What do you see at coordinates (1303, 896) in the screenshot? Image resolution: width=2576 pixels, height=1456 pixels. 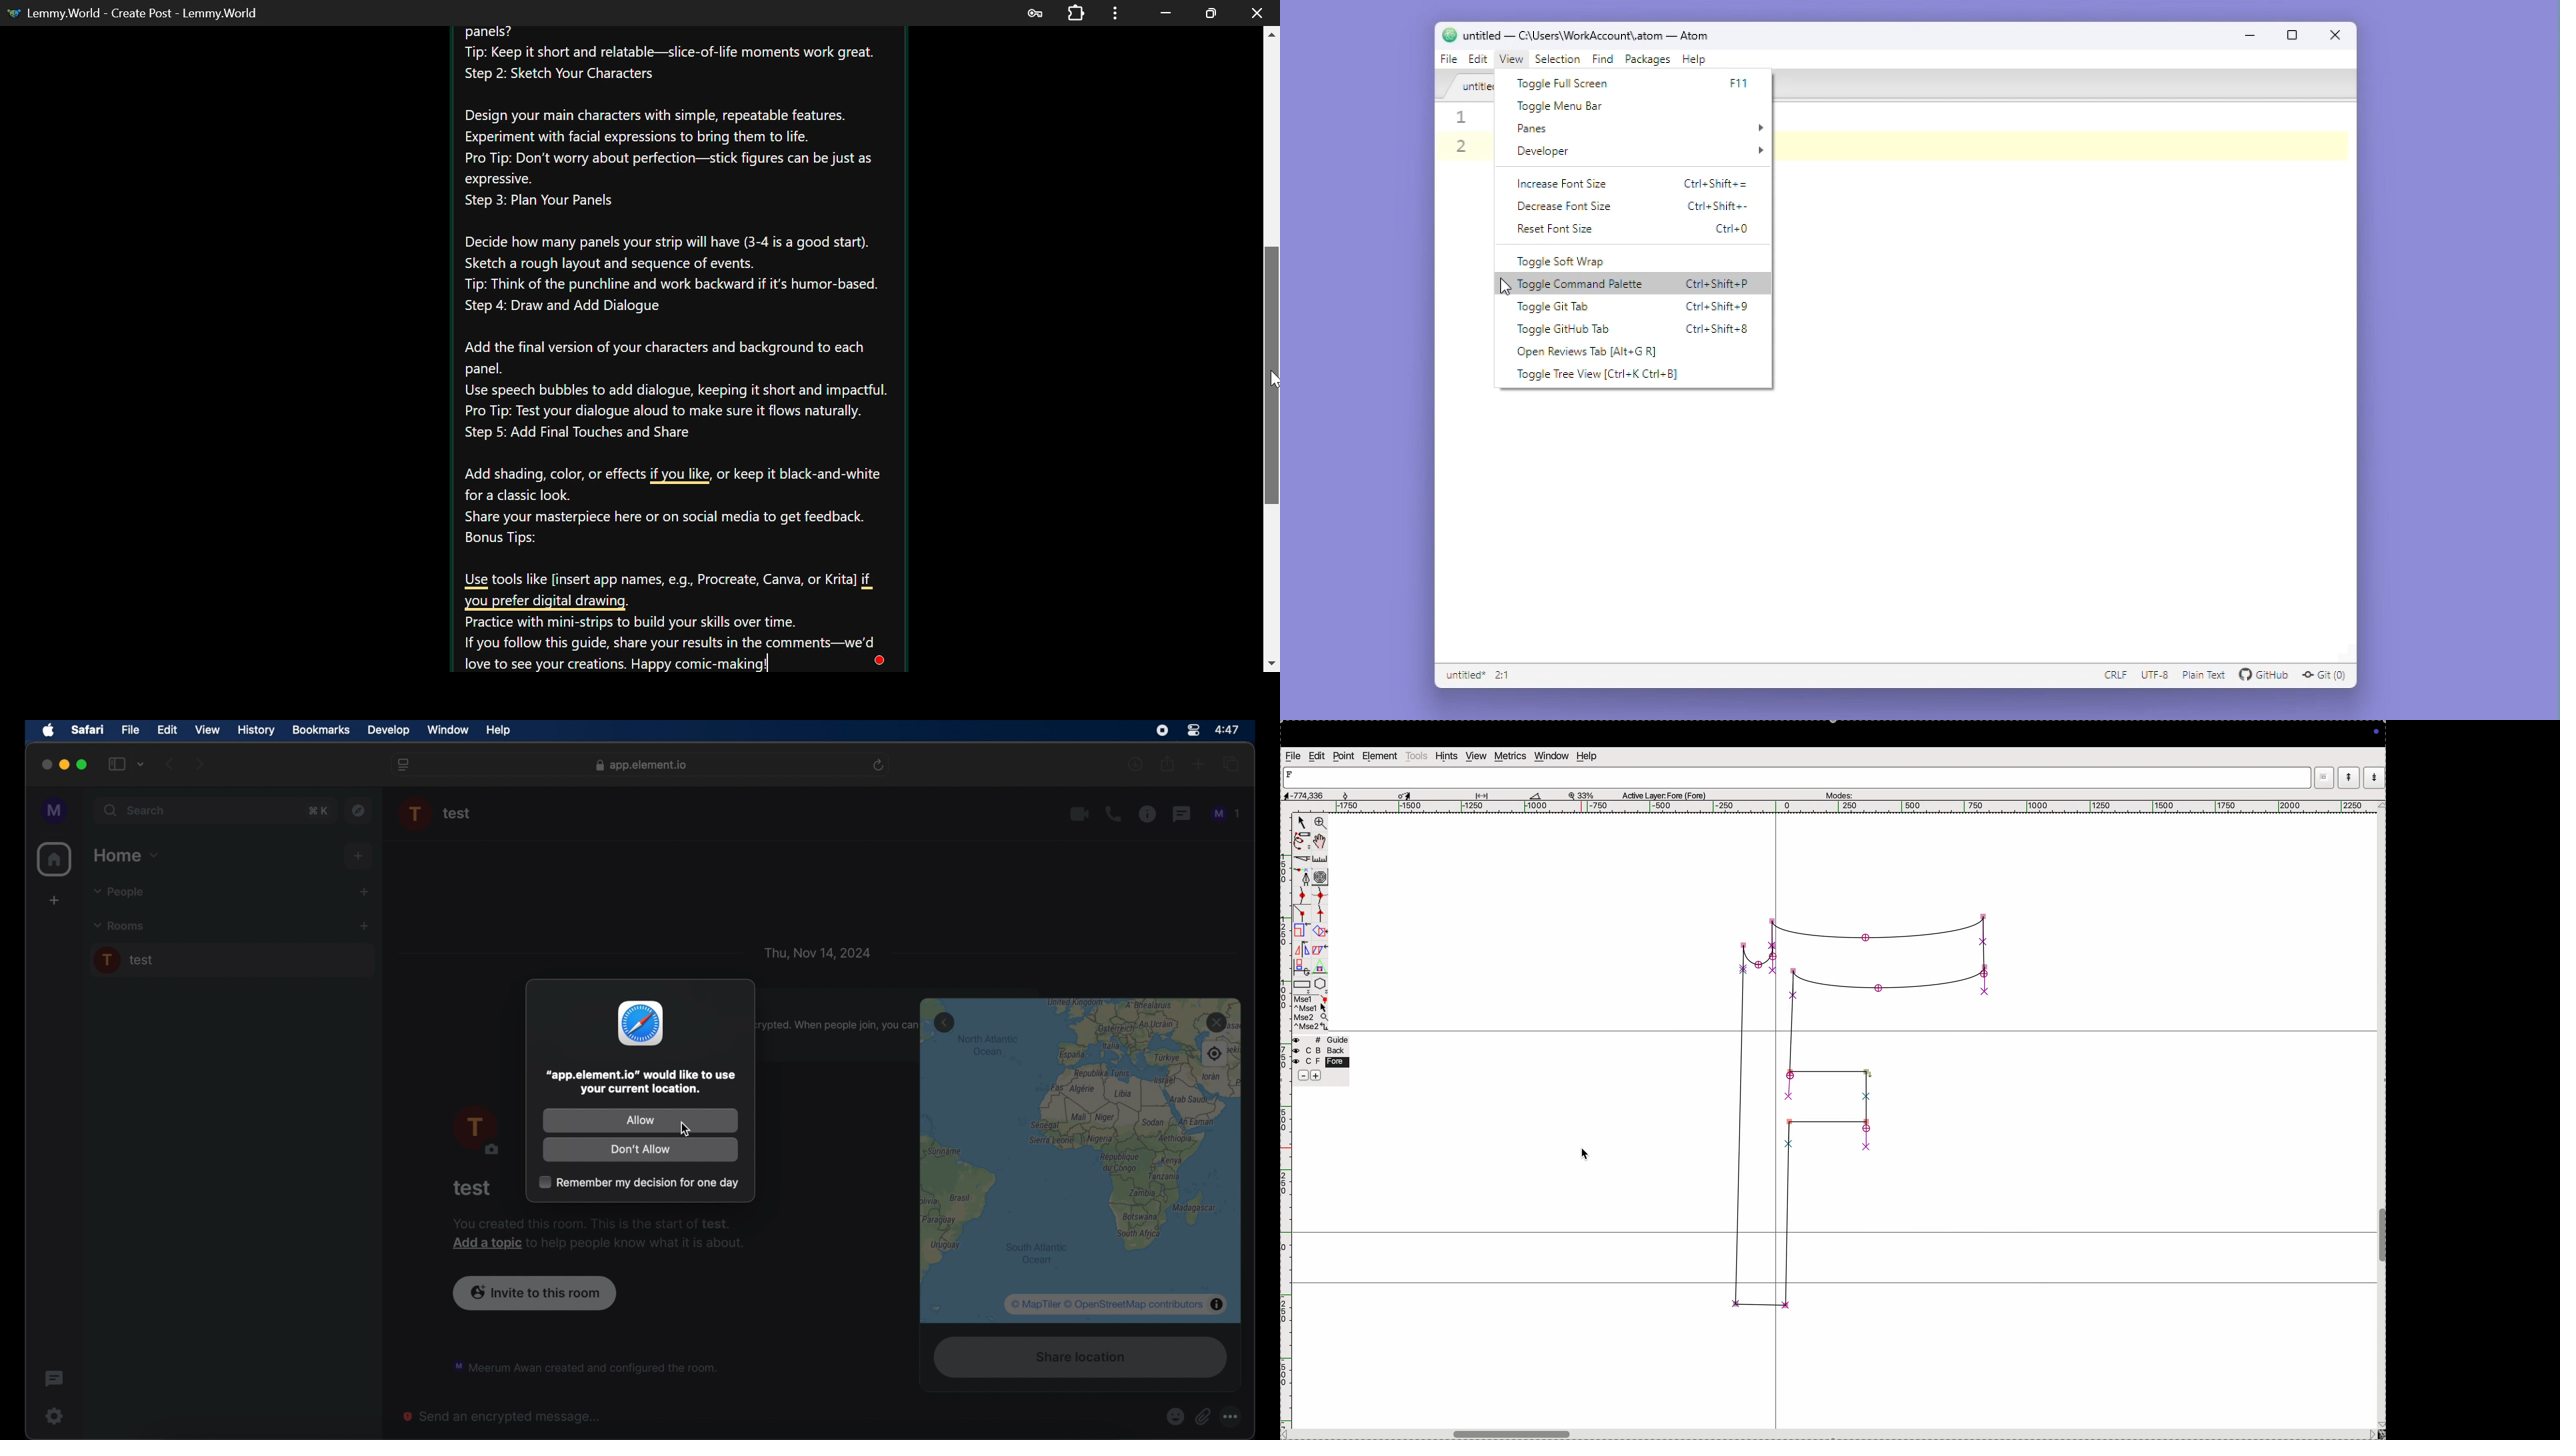 I see `point curve` at bounding box center [1303, 896].